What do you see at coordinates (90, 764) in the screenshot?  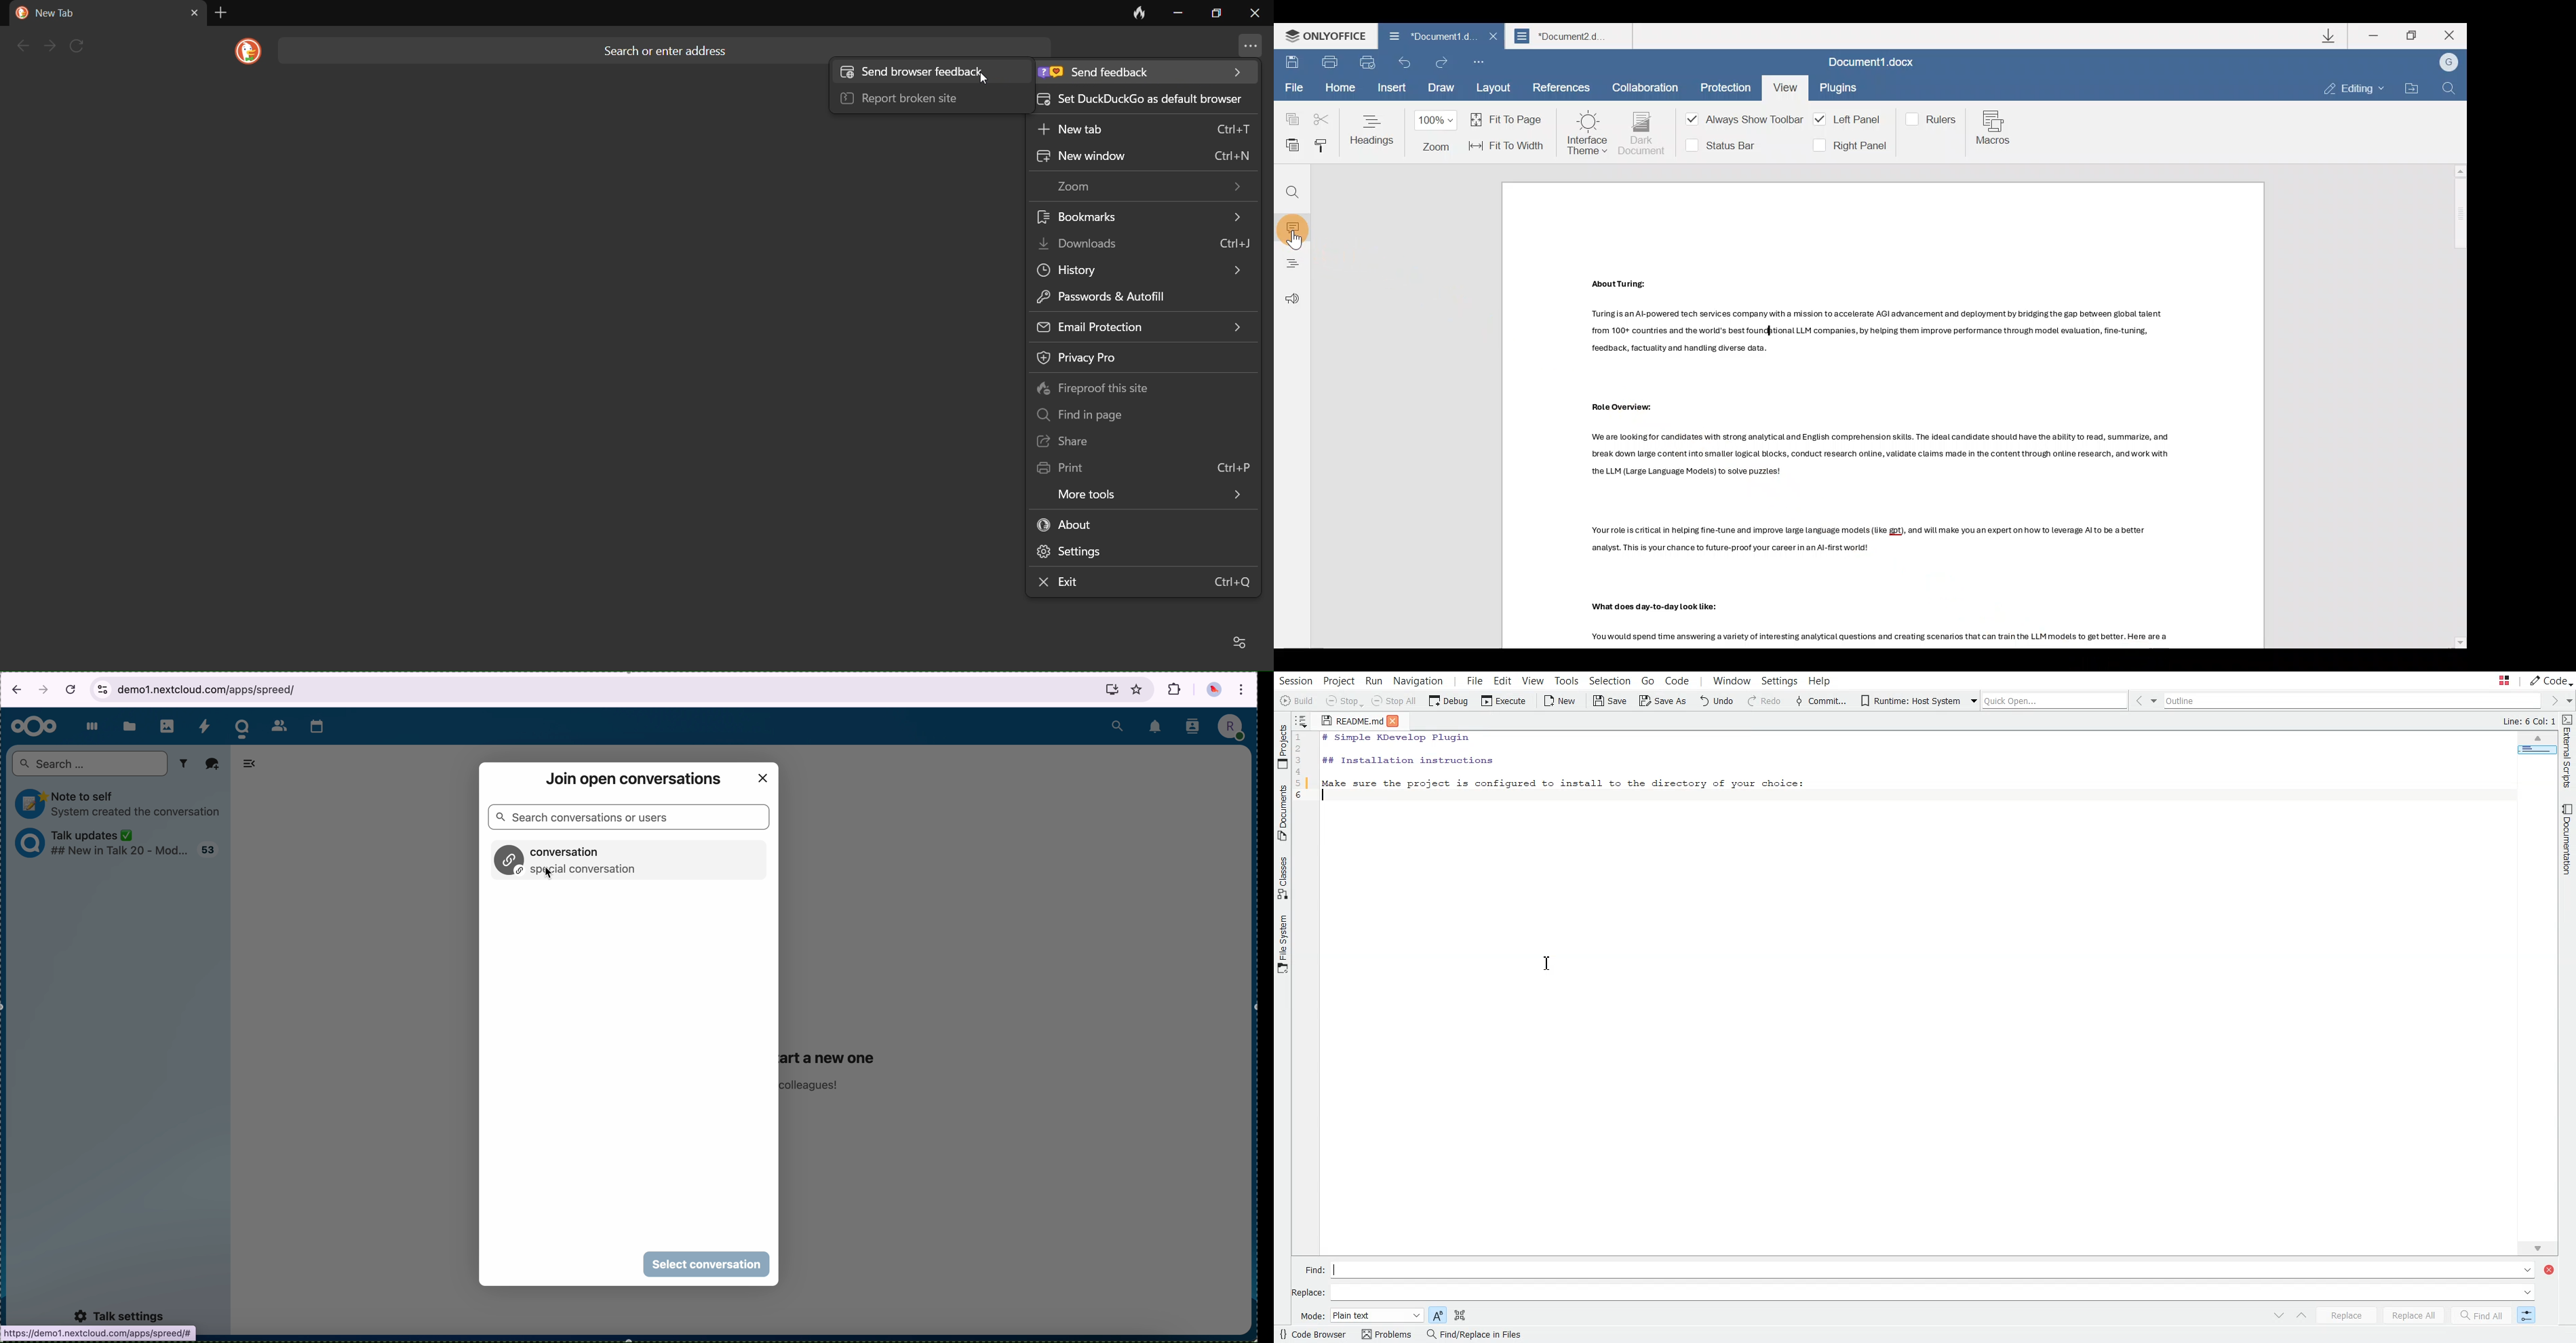 I see `search bar` at bounding box center [90, 764].